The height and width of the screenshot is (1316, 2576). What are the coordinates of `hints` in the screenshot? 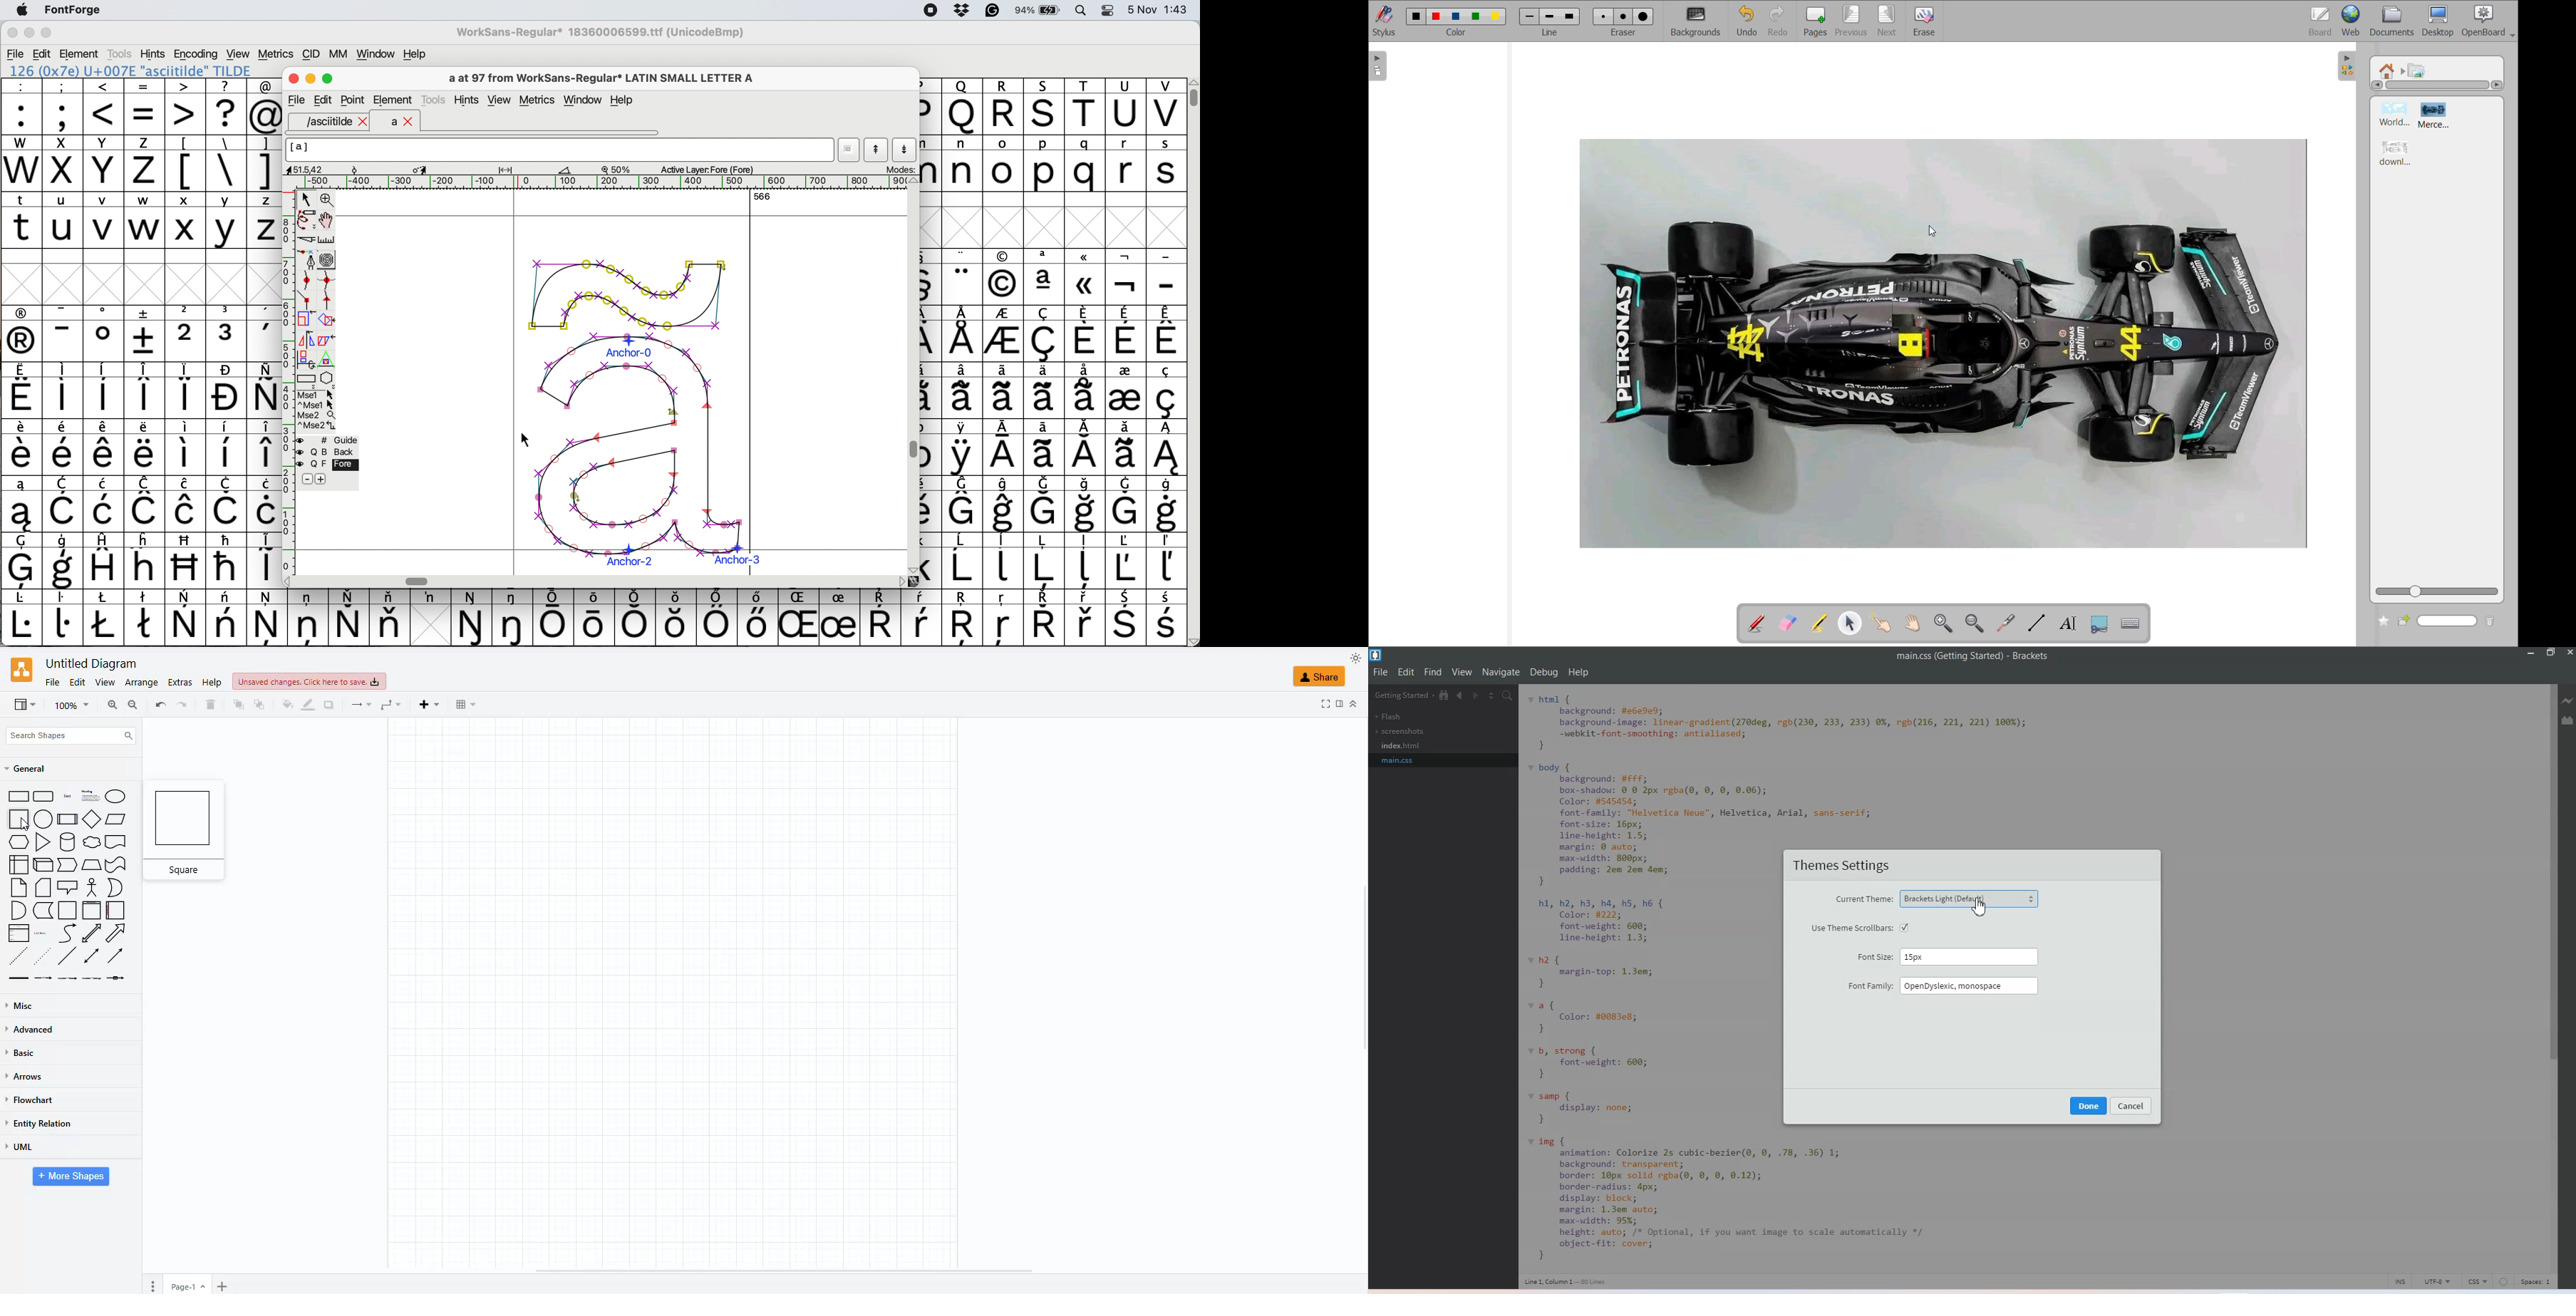 It's located at (153, 53).